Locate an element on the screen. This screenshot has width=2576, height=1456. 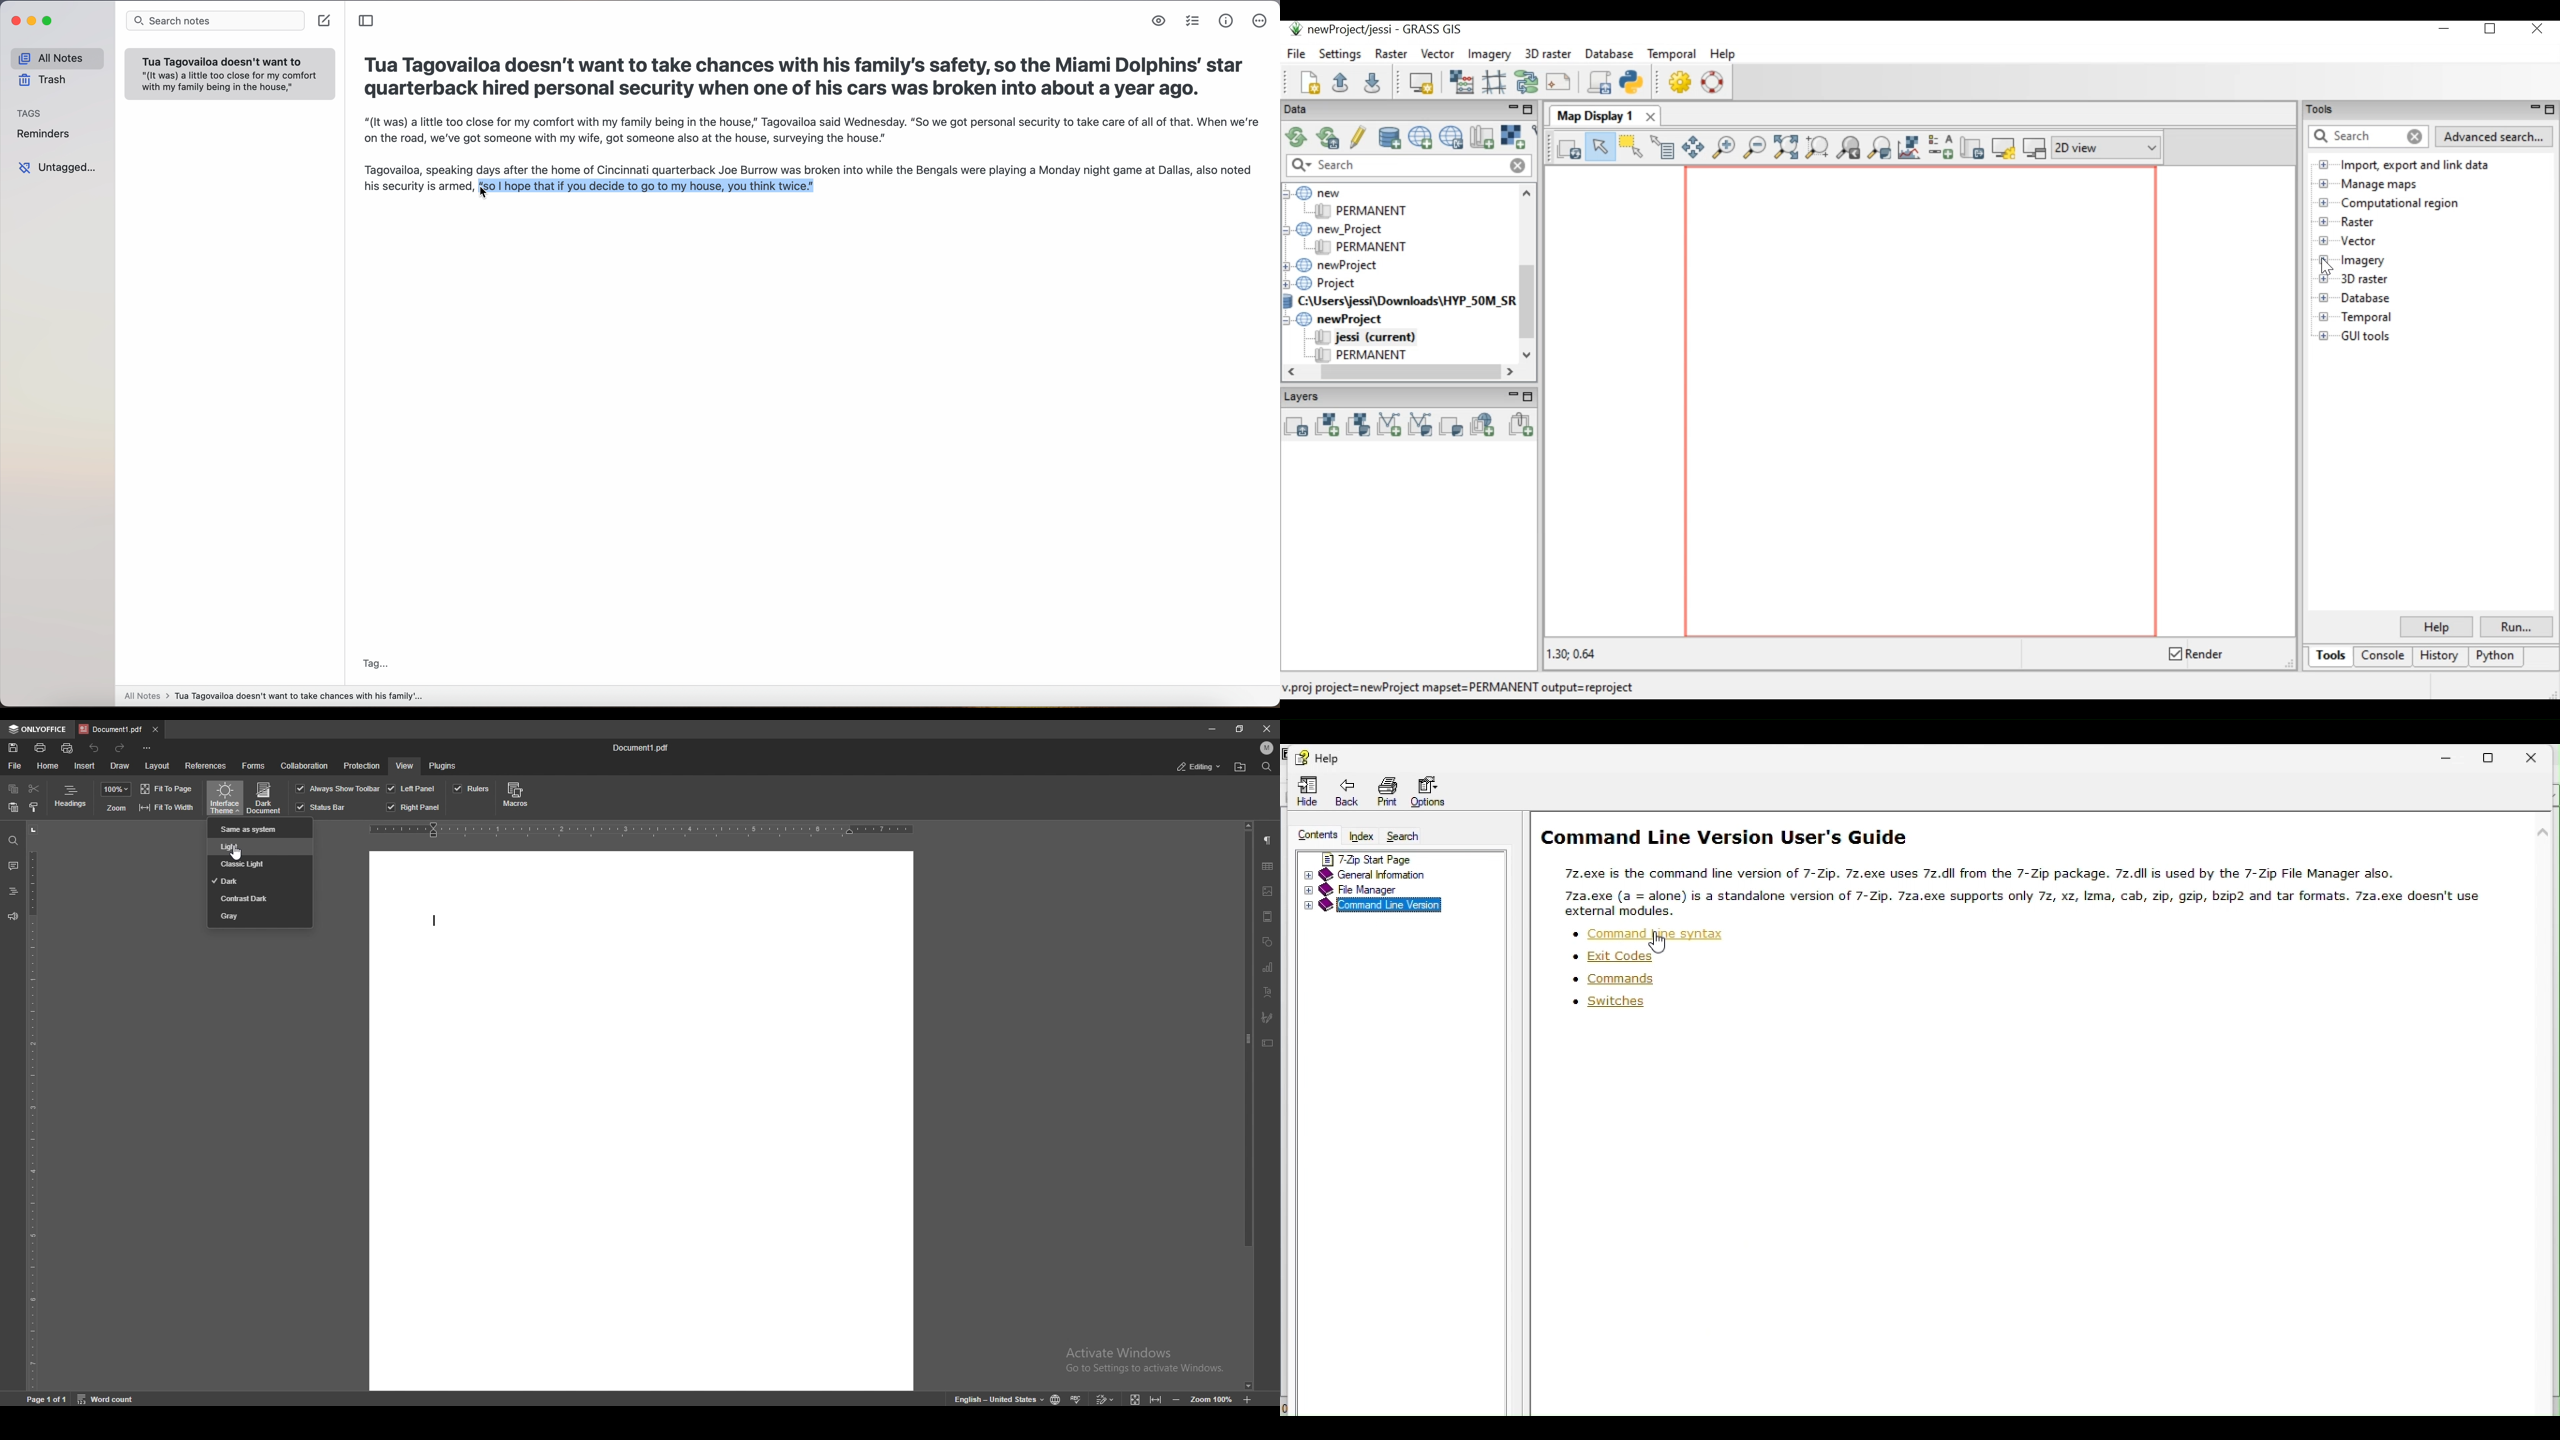
signature is located at coordinates (1267, 1017).